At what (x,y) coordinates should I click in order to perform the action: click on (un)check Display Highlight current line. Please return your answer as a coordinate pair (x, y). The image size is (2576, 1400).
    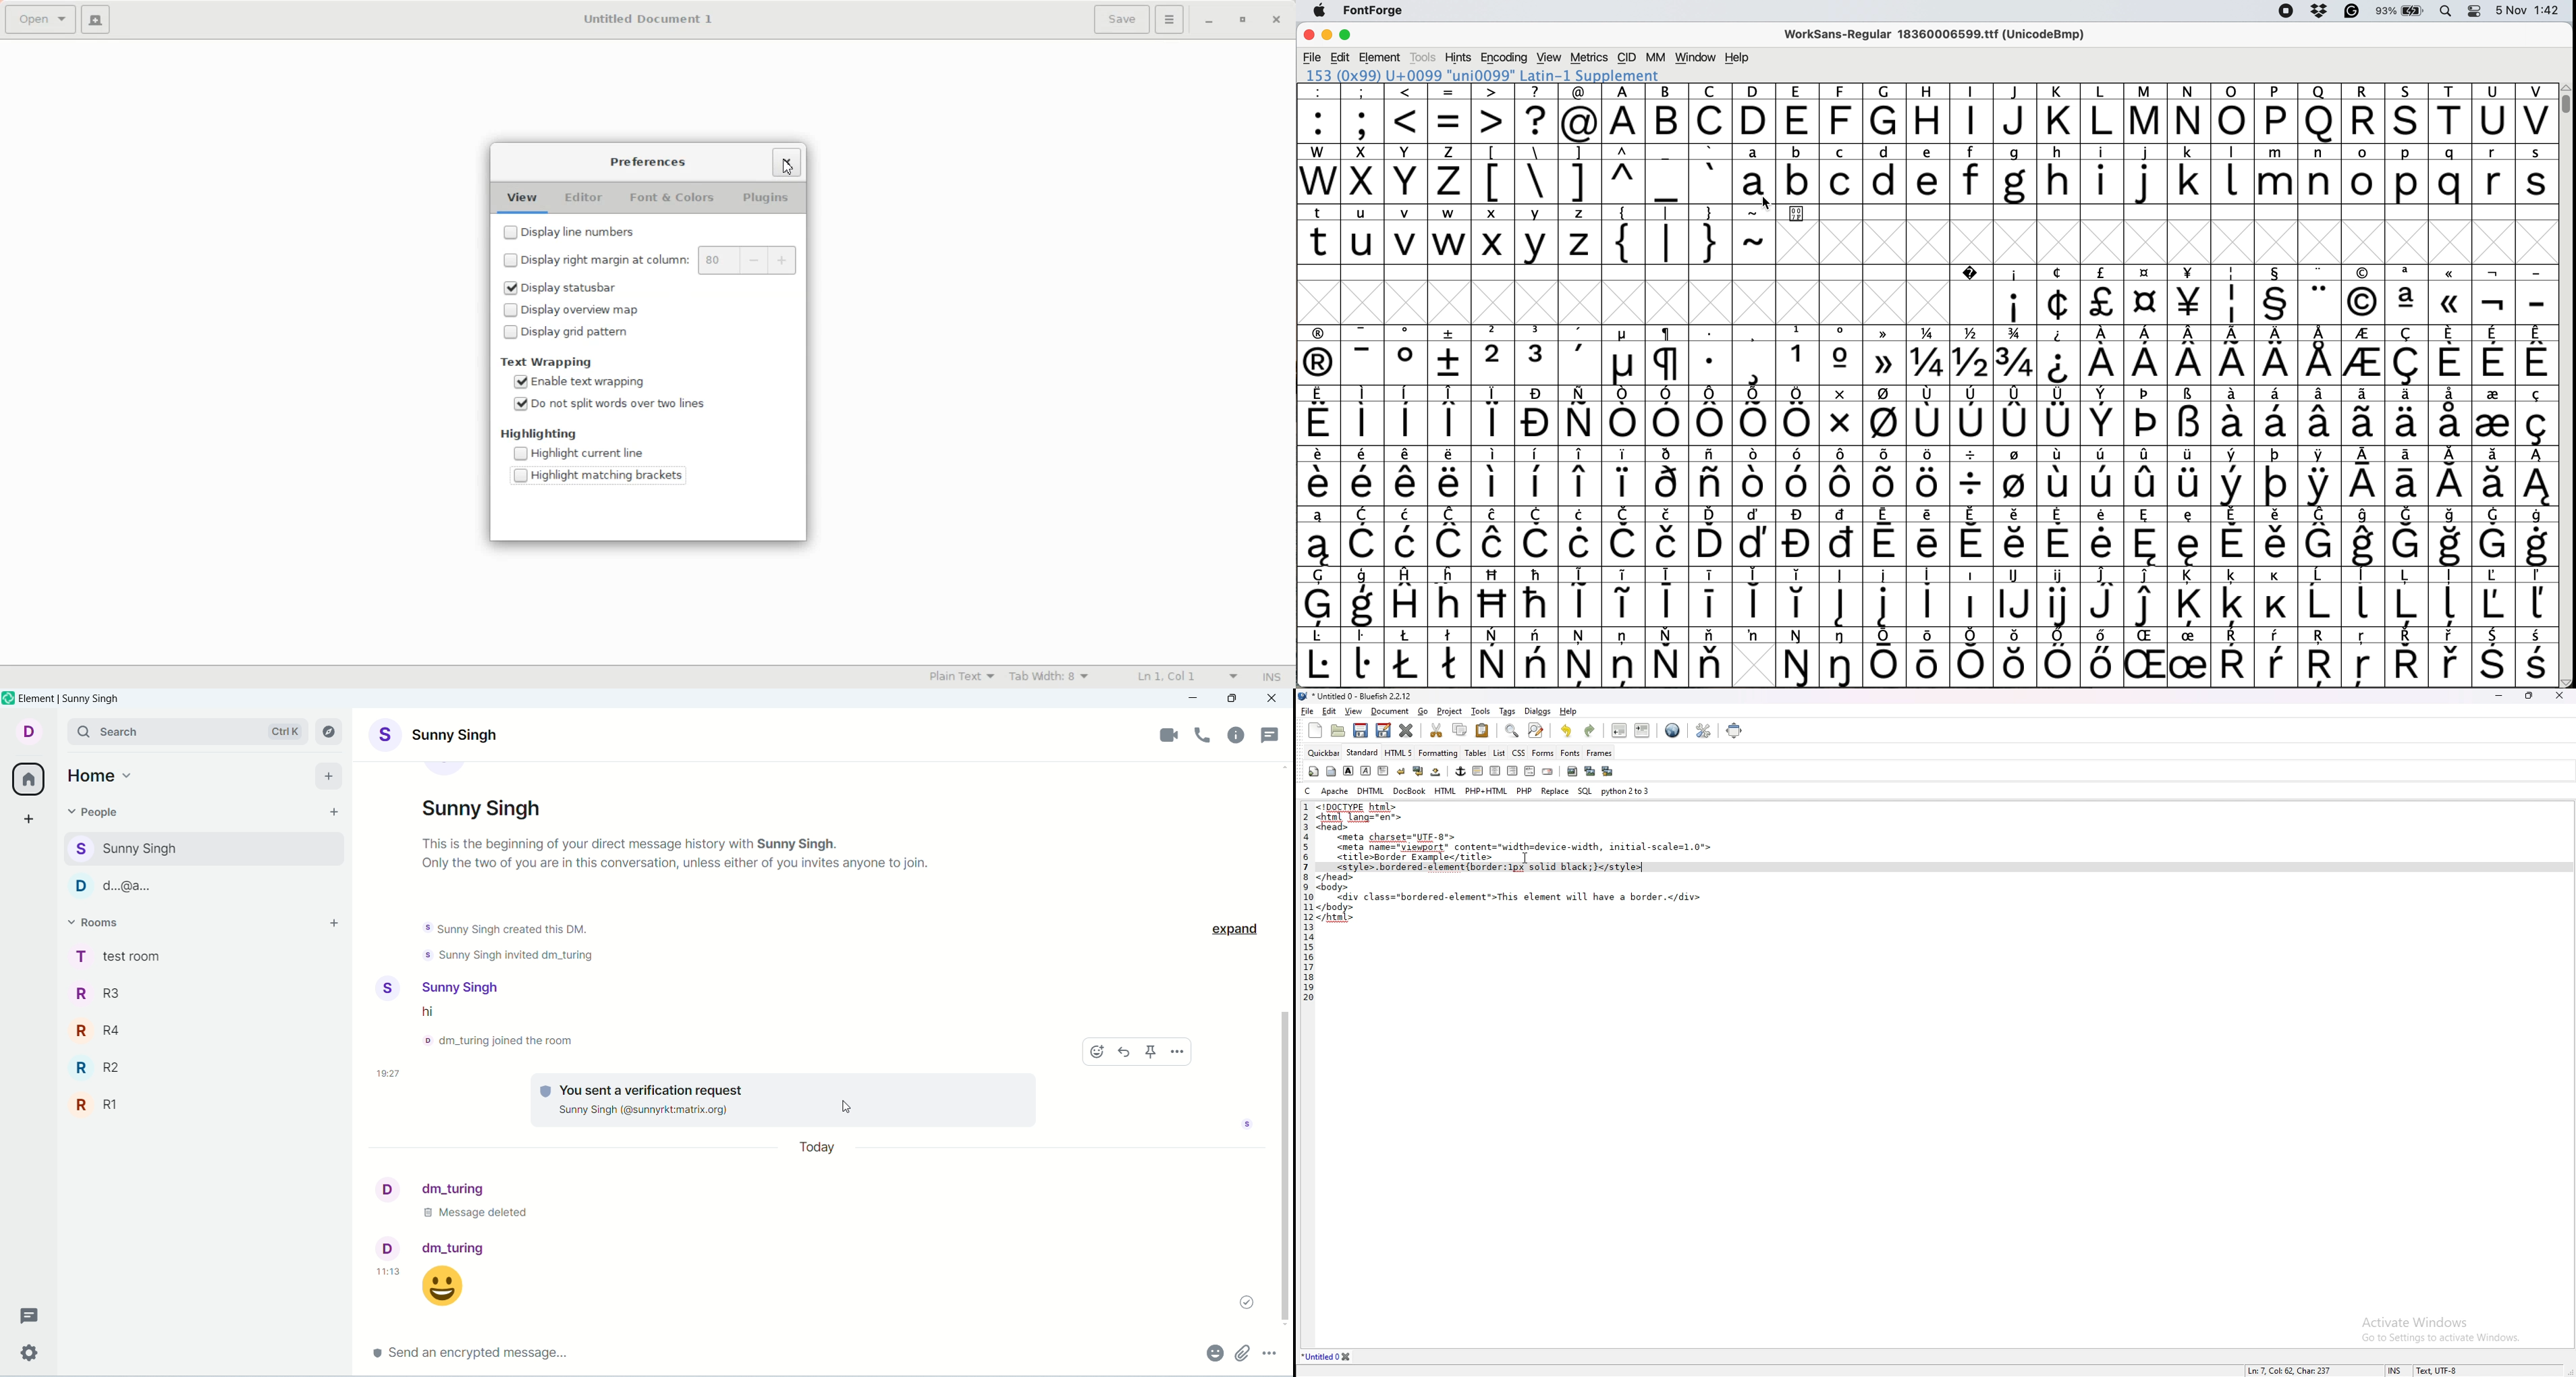
    Looking at the image, I should click on (605, 452).